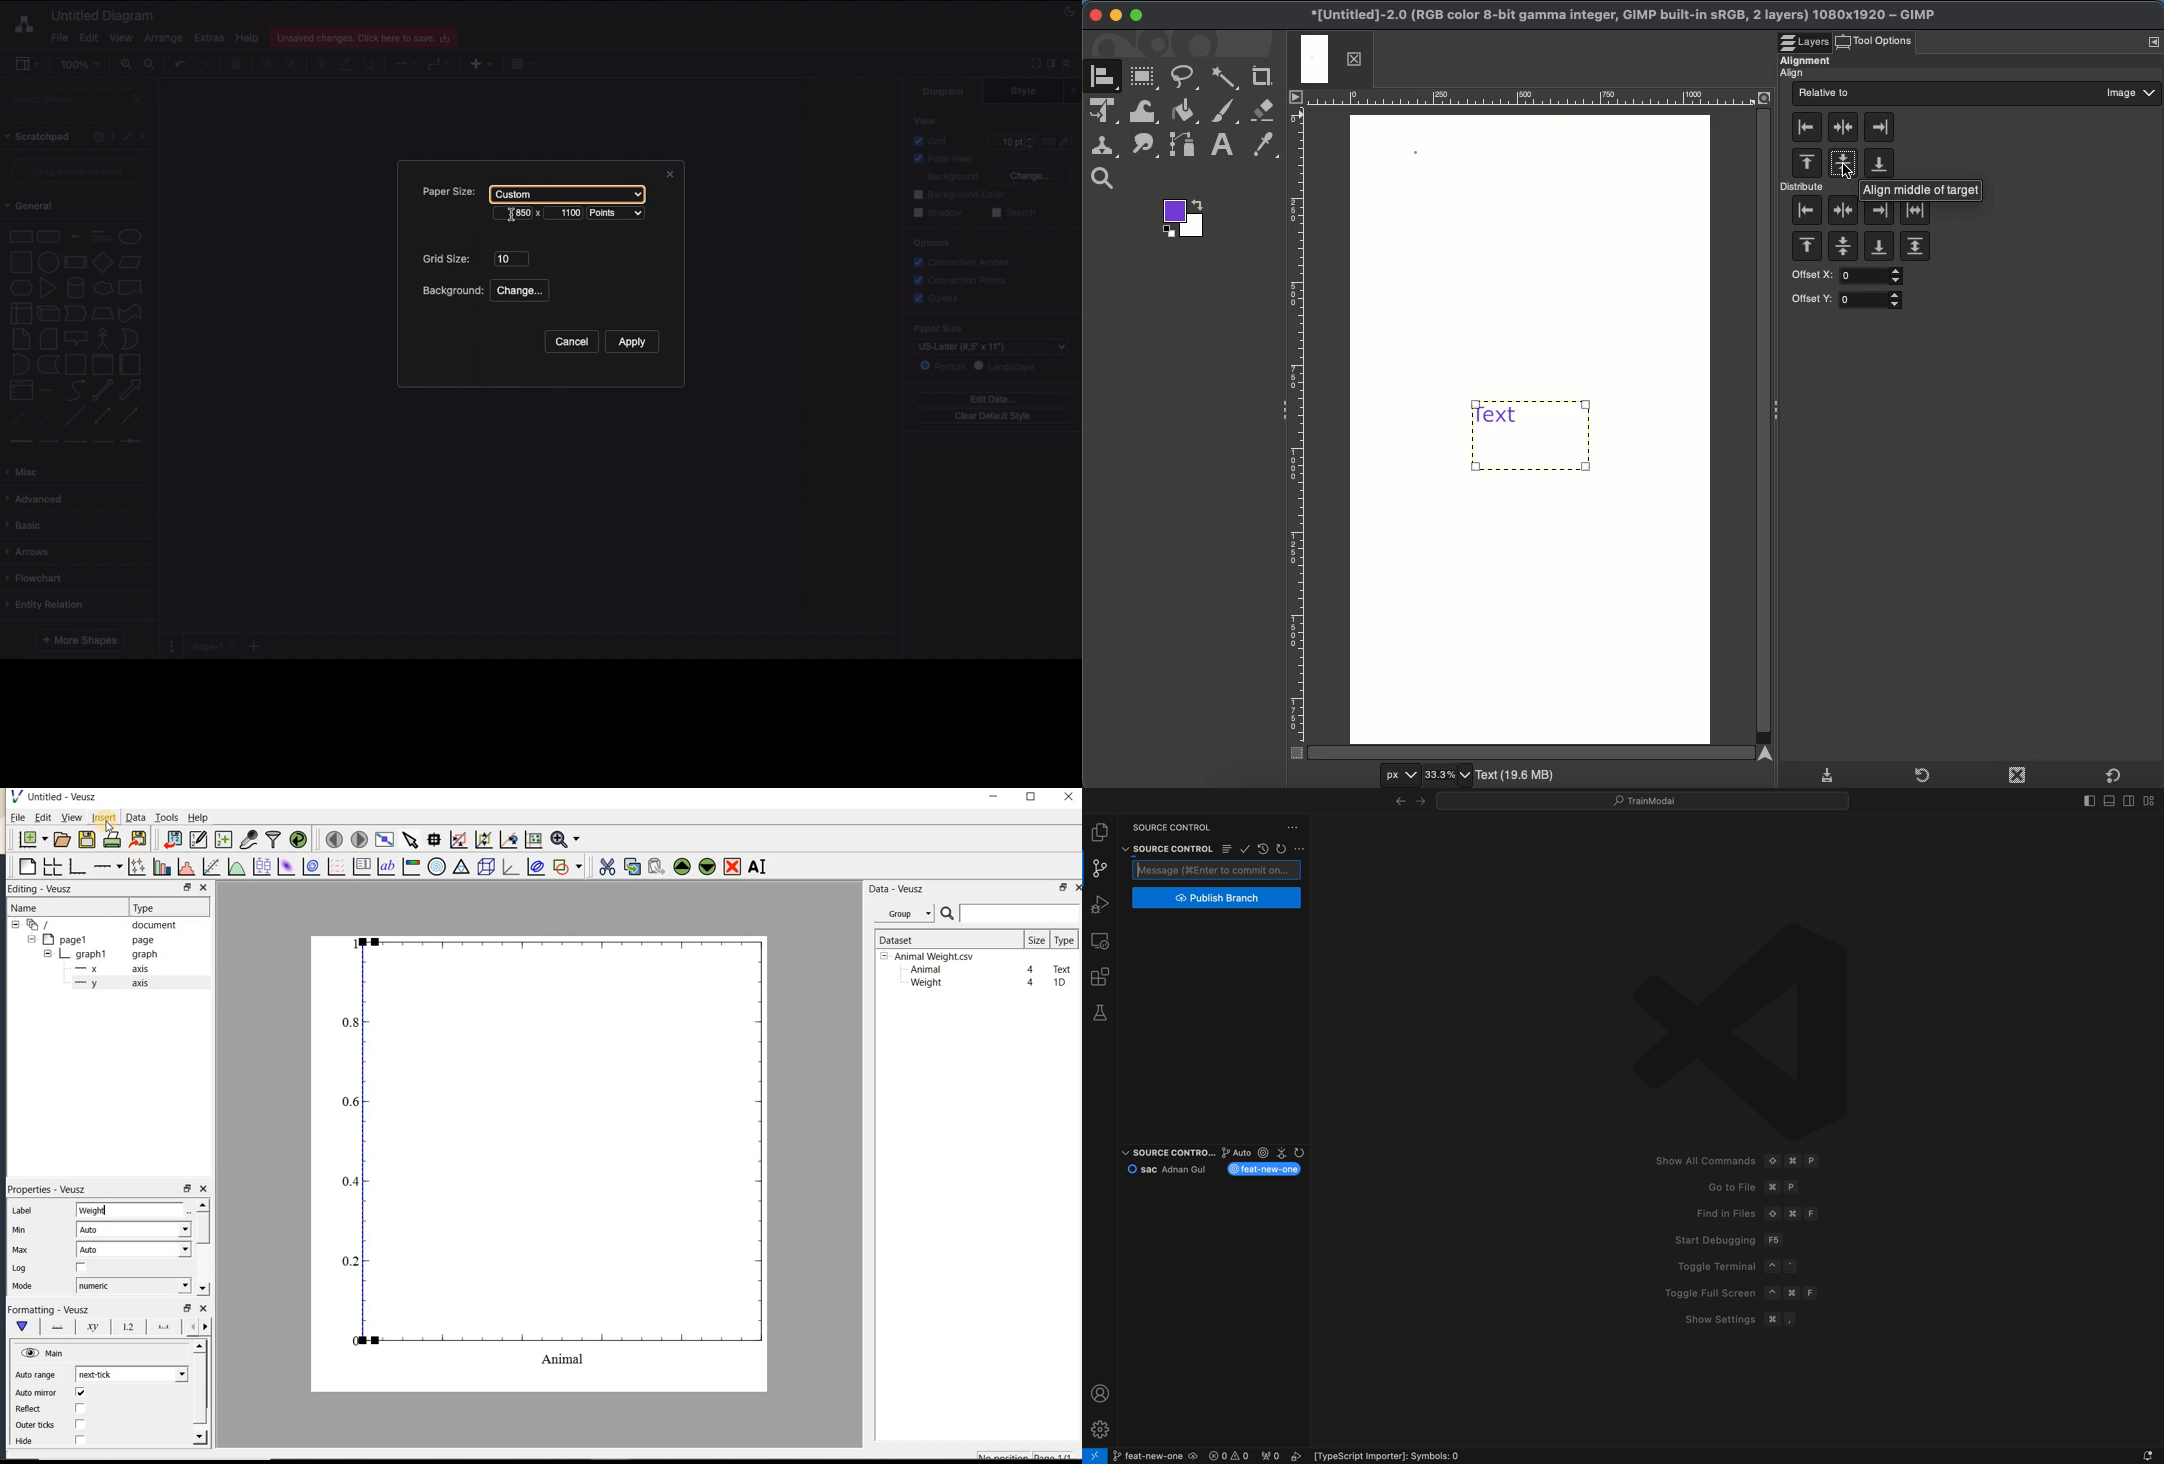 Image resolution: width=2184 pixels, height=1484 pixels. What do you see at coordinates (1034, 62) in the screenshot?
I see `Full screen` at bounding box center [1034, 62].